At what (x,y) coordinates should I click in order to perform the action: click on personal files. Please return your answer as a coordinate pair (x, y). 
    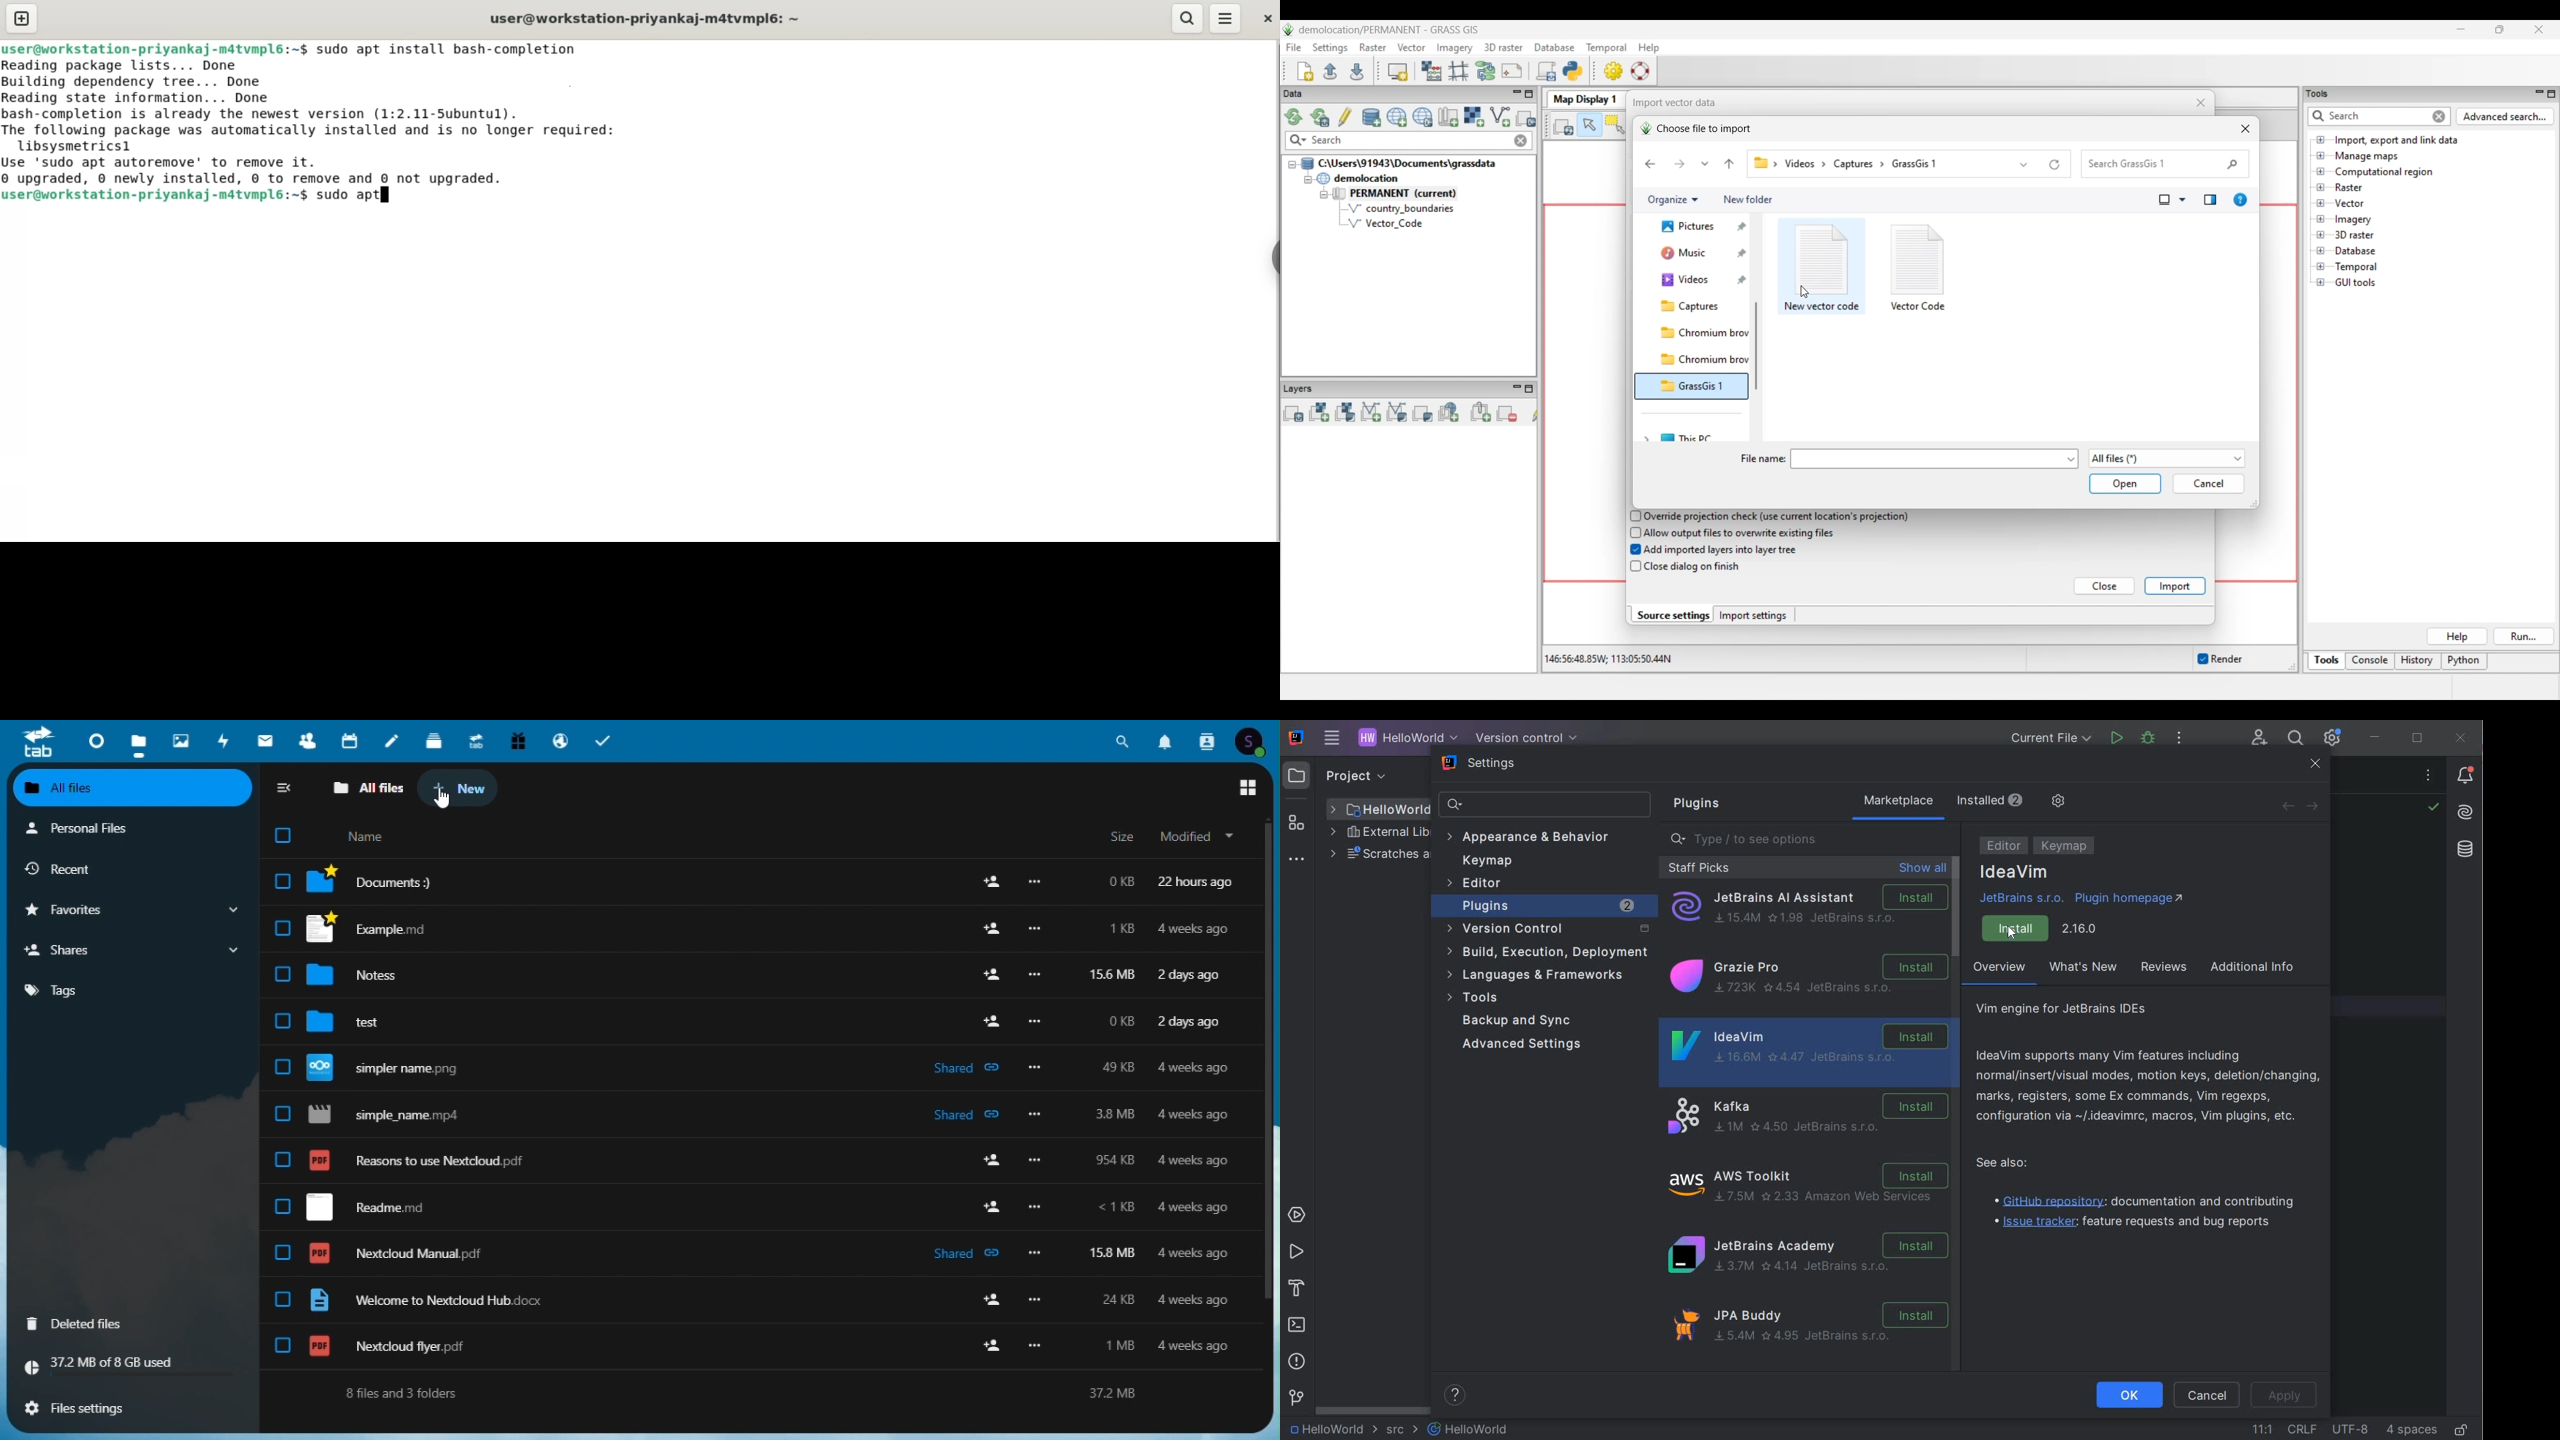
    Looking at the image, I should click on (133, 827).